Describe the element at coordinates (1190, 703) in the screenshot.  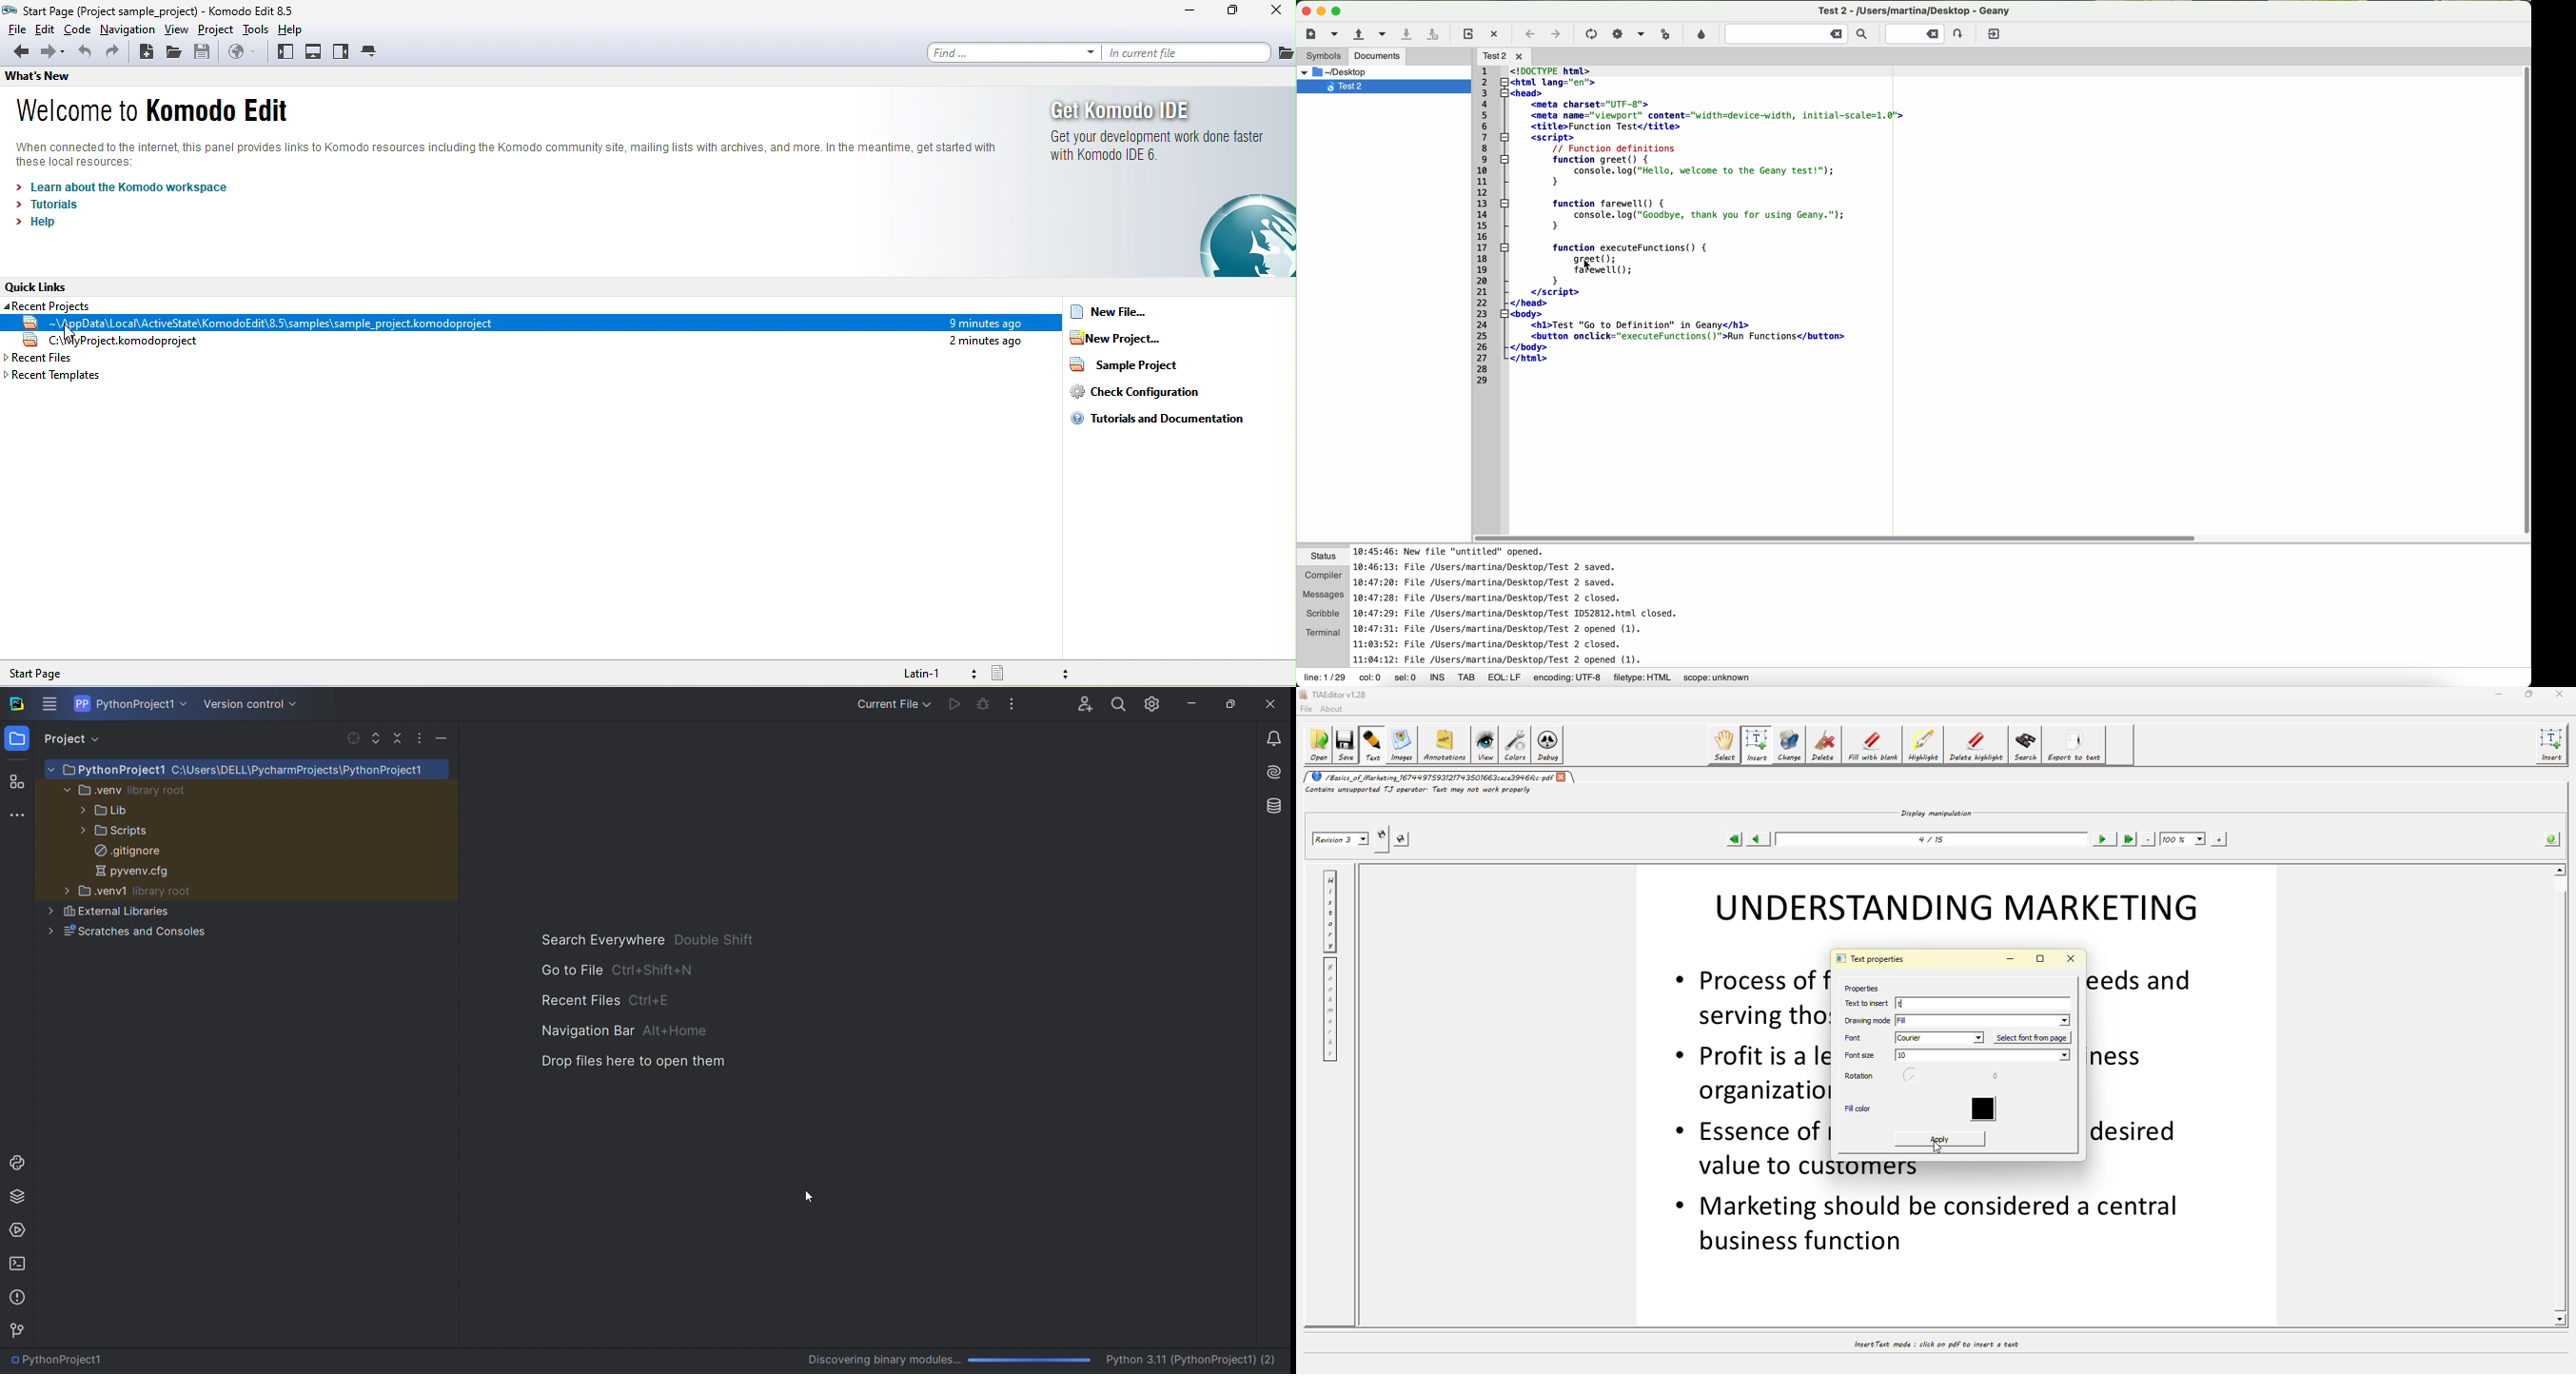
I see `minimize` at that location.